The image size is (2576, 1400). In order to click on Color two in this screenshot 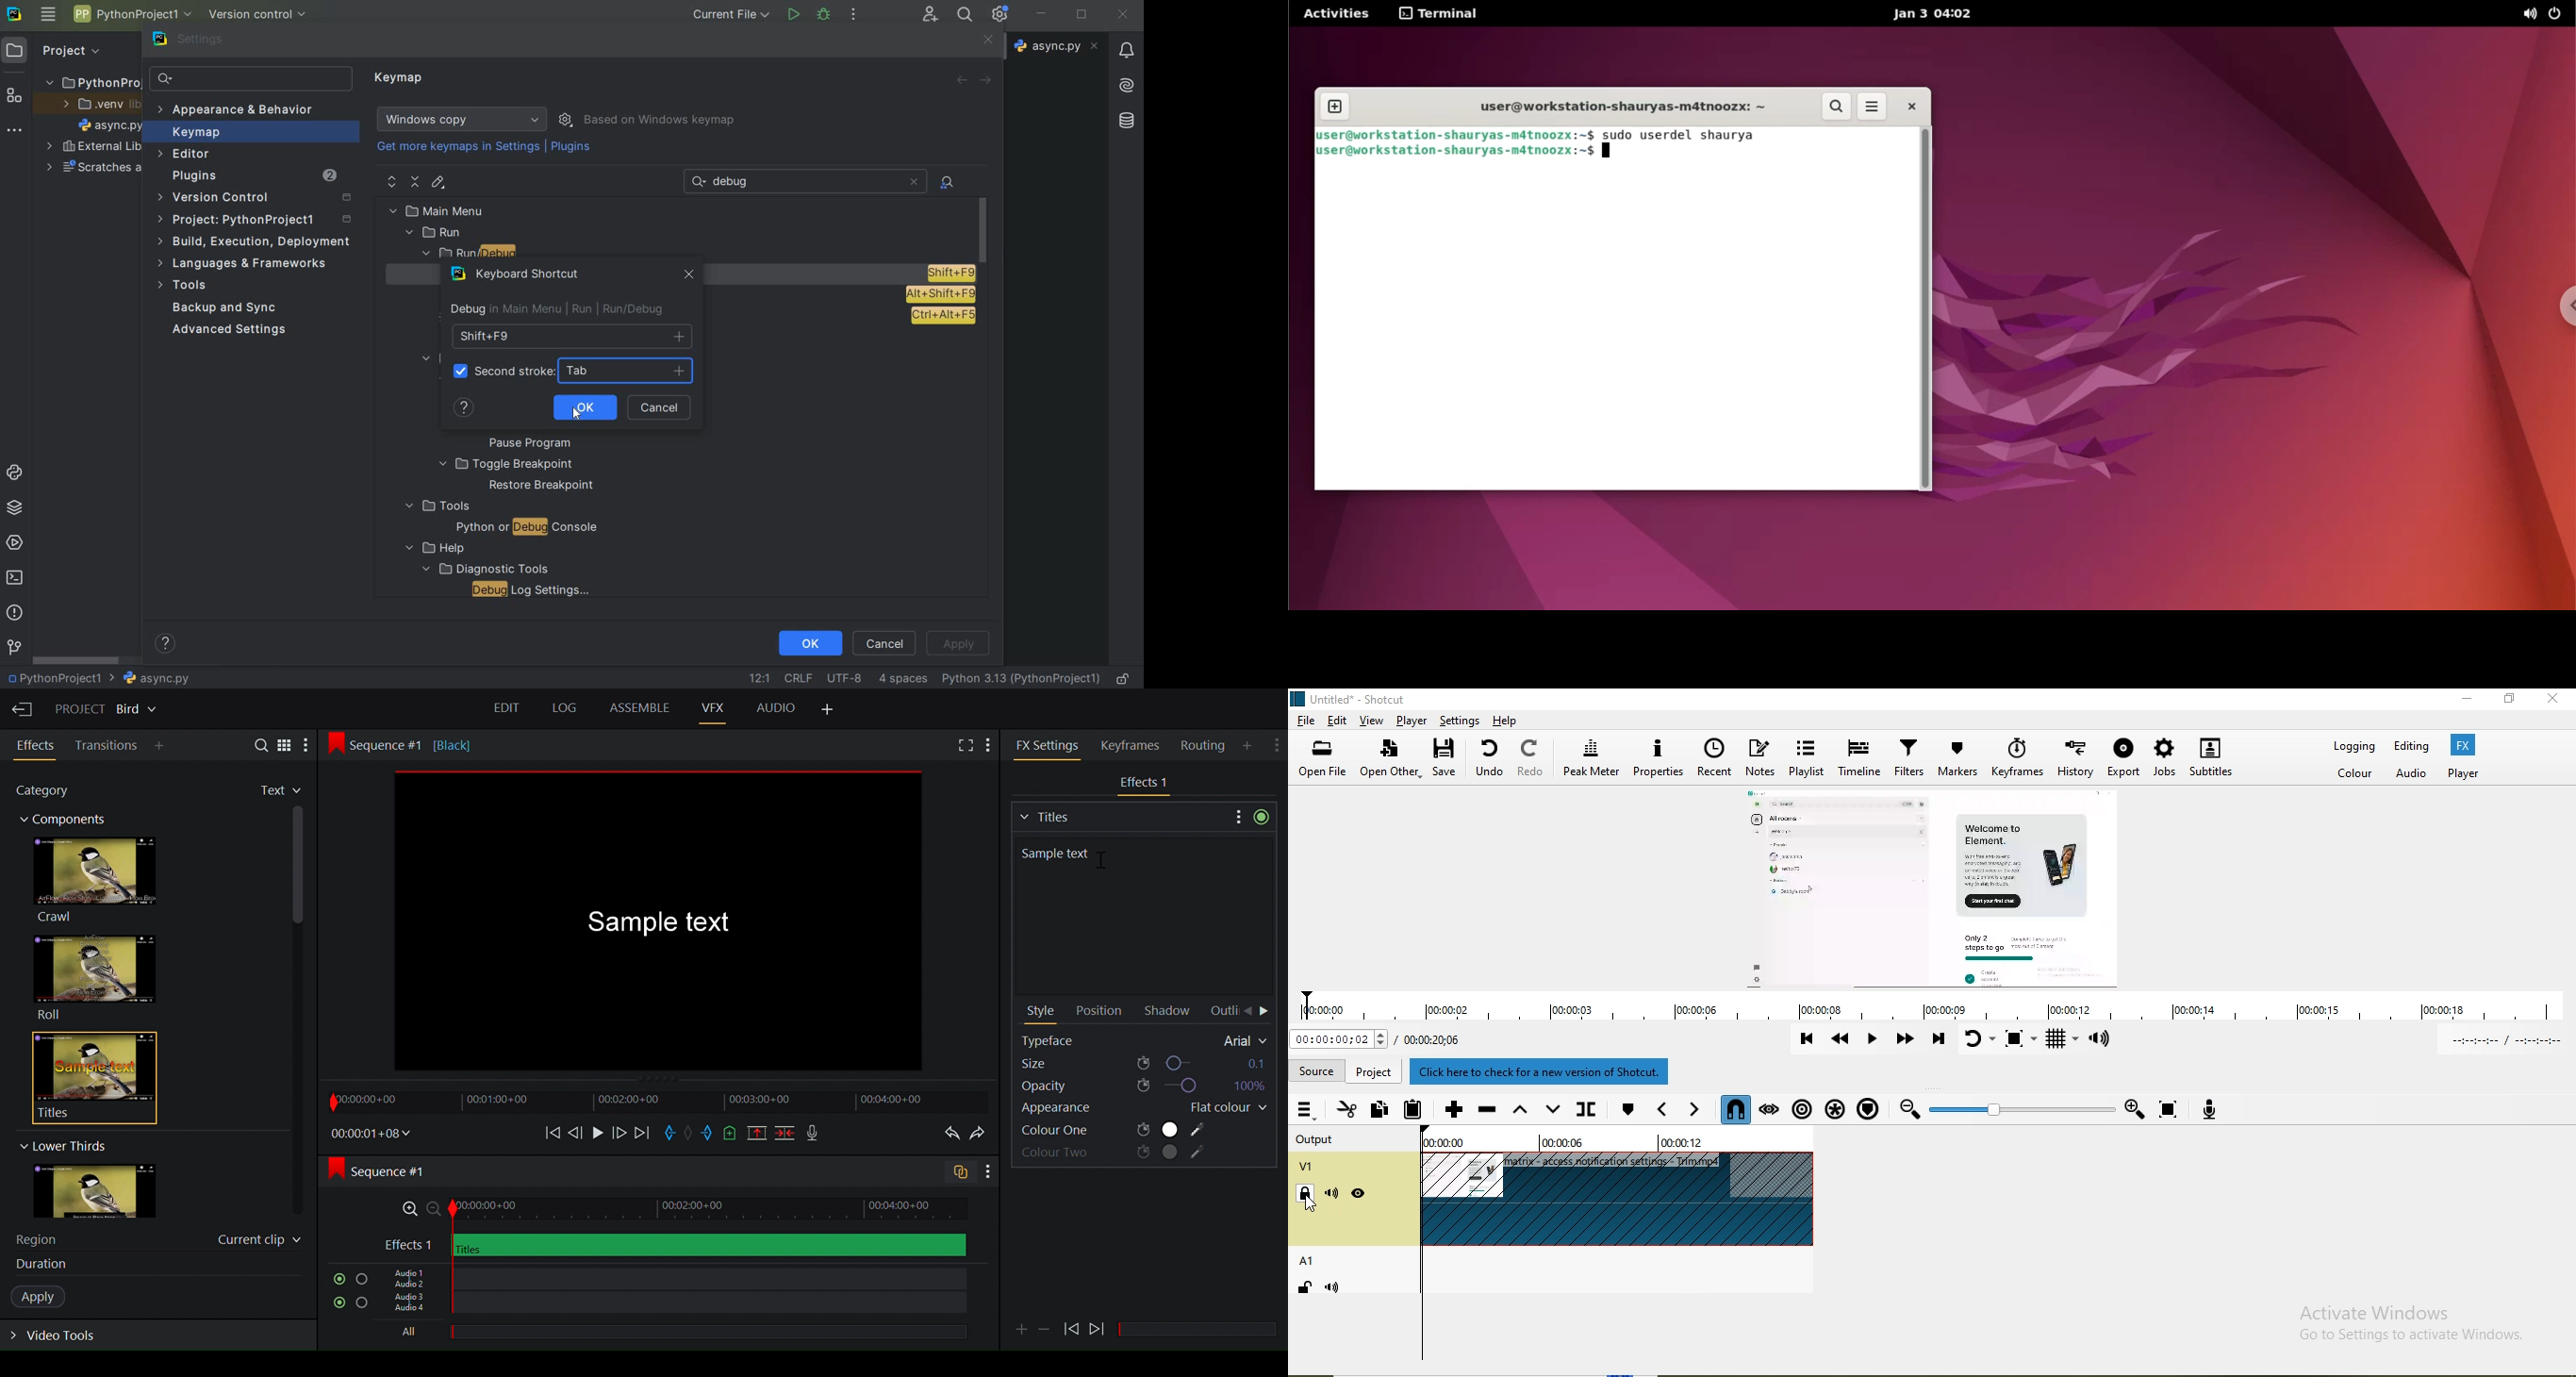, I will do `click(1115, 1154)`.